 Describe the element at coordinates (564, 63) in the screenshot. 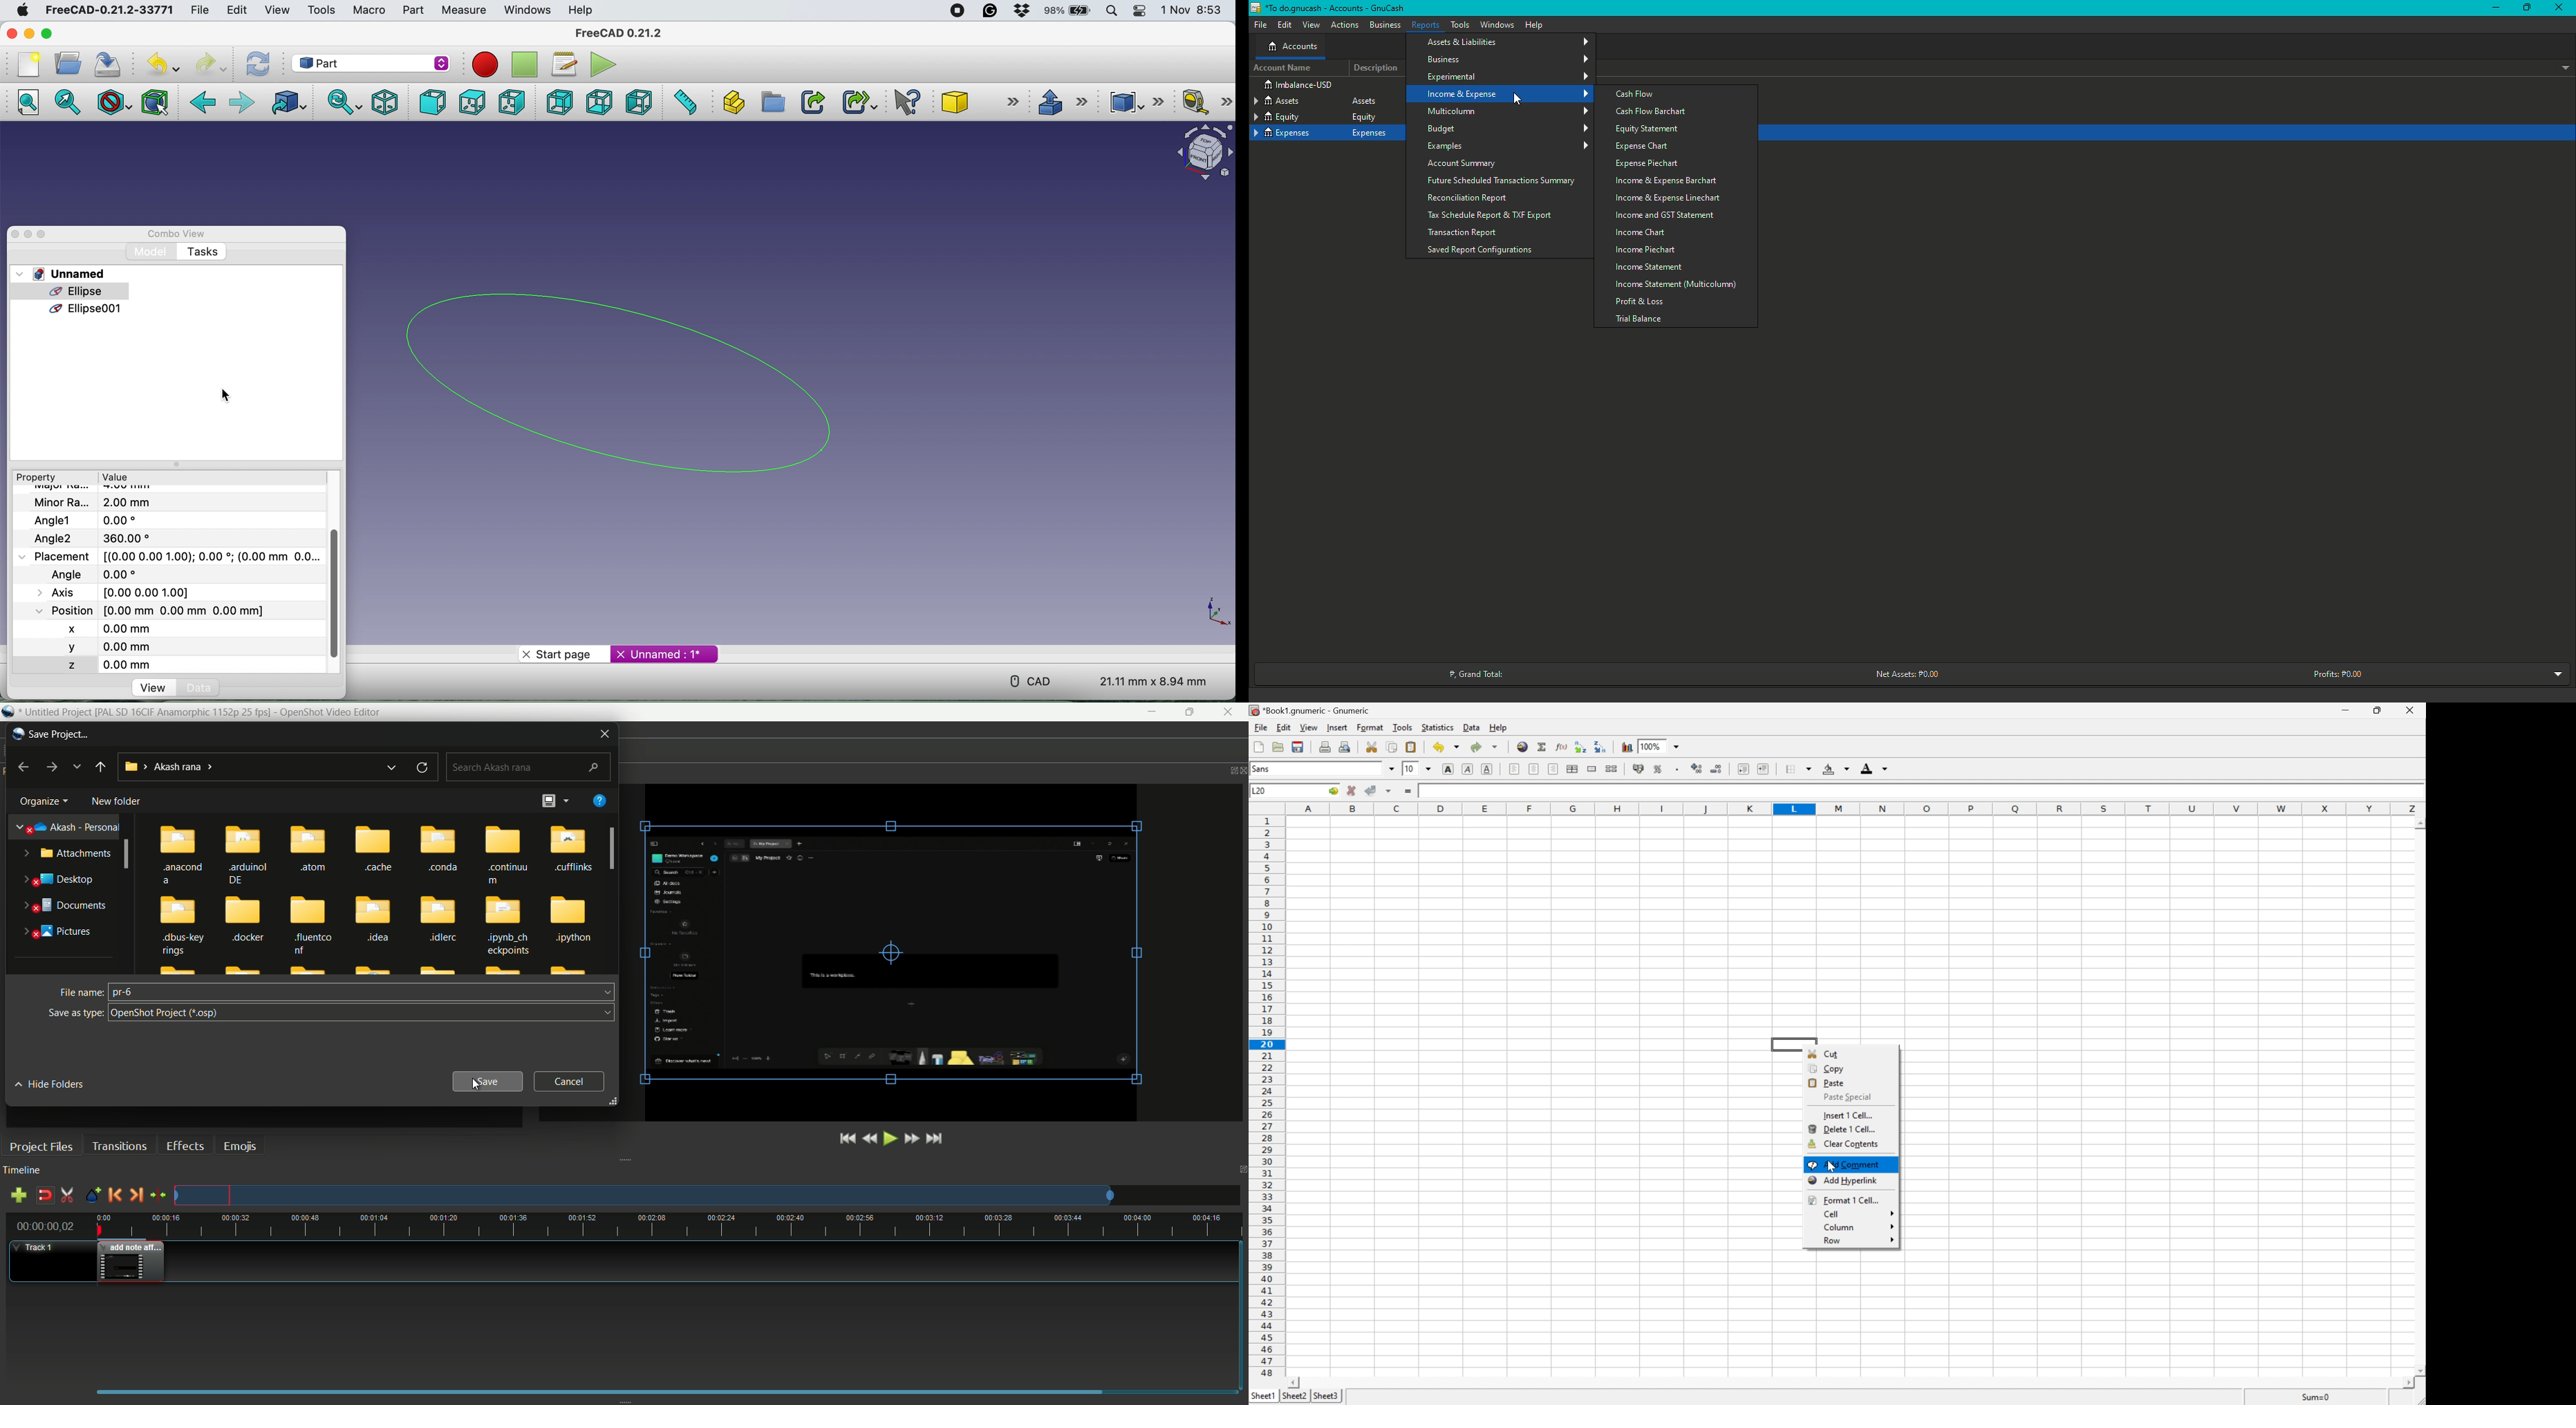

I see `macros` at that location.